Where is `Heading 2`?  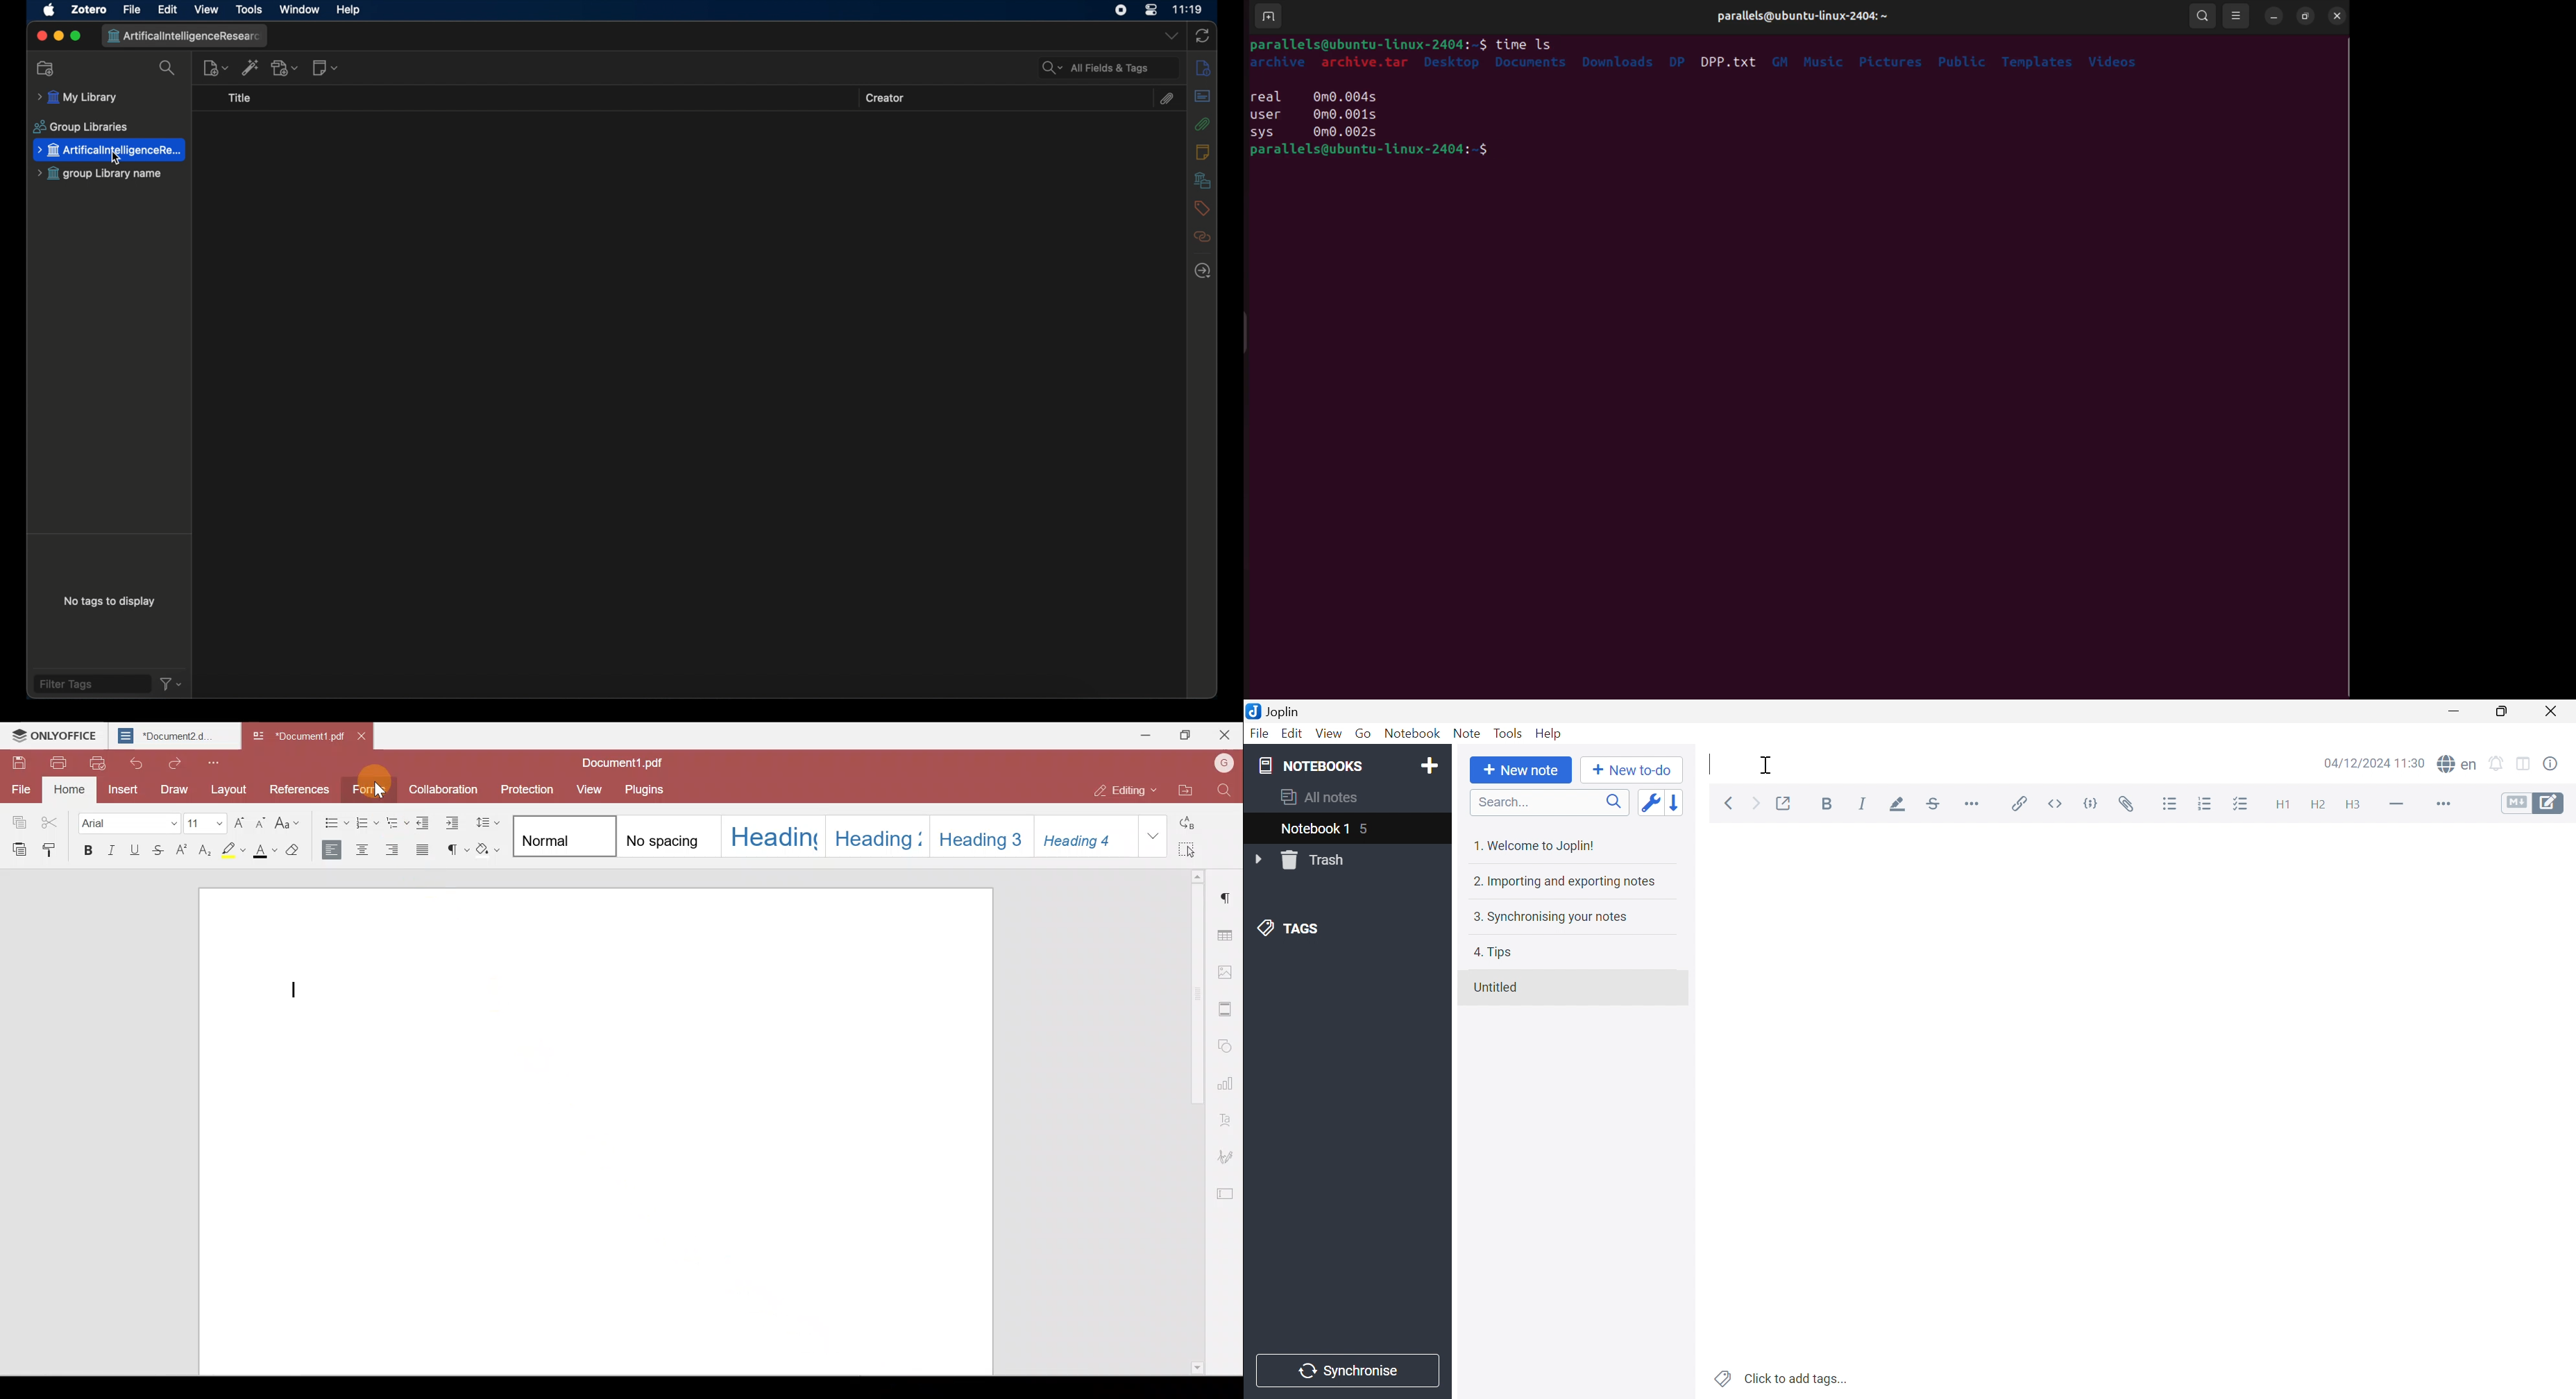 Heading 2 is located at coordinates (2316, 803).